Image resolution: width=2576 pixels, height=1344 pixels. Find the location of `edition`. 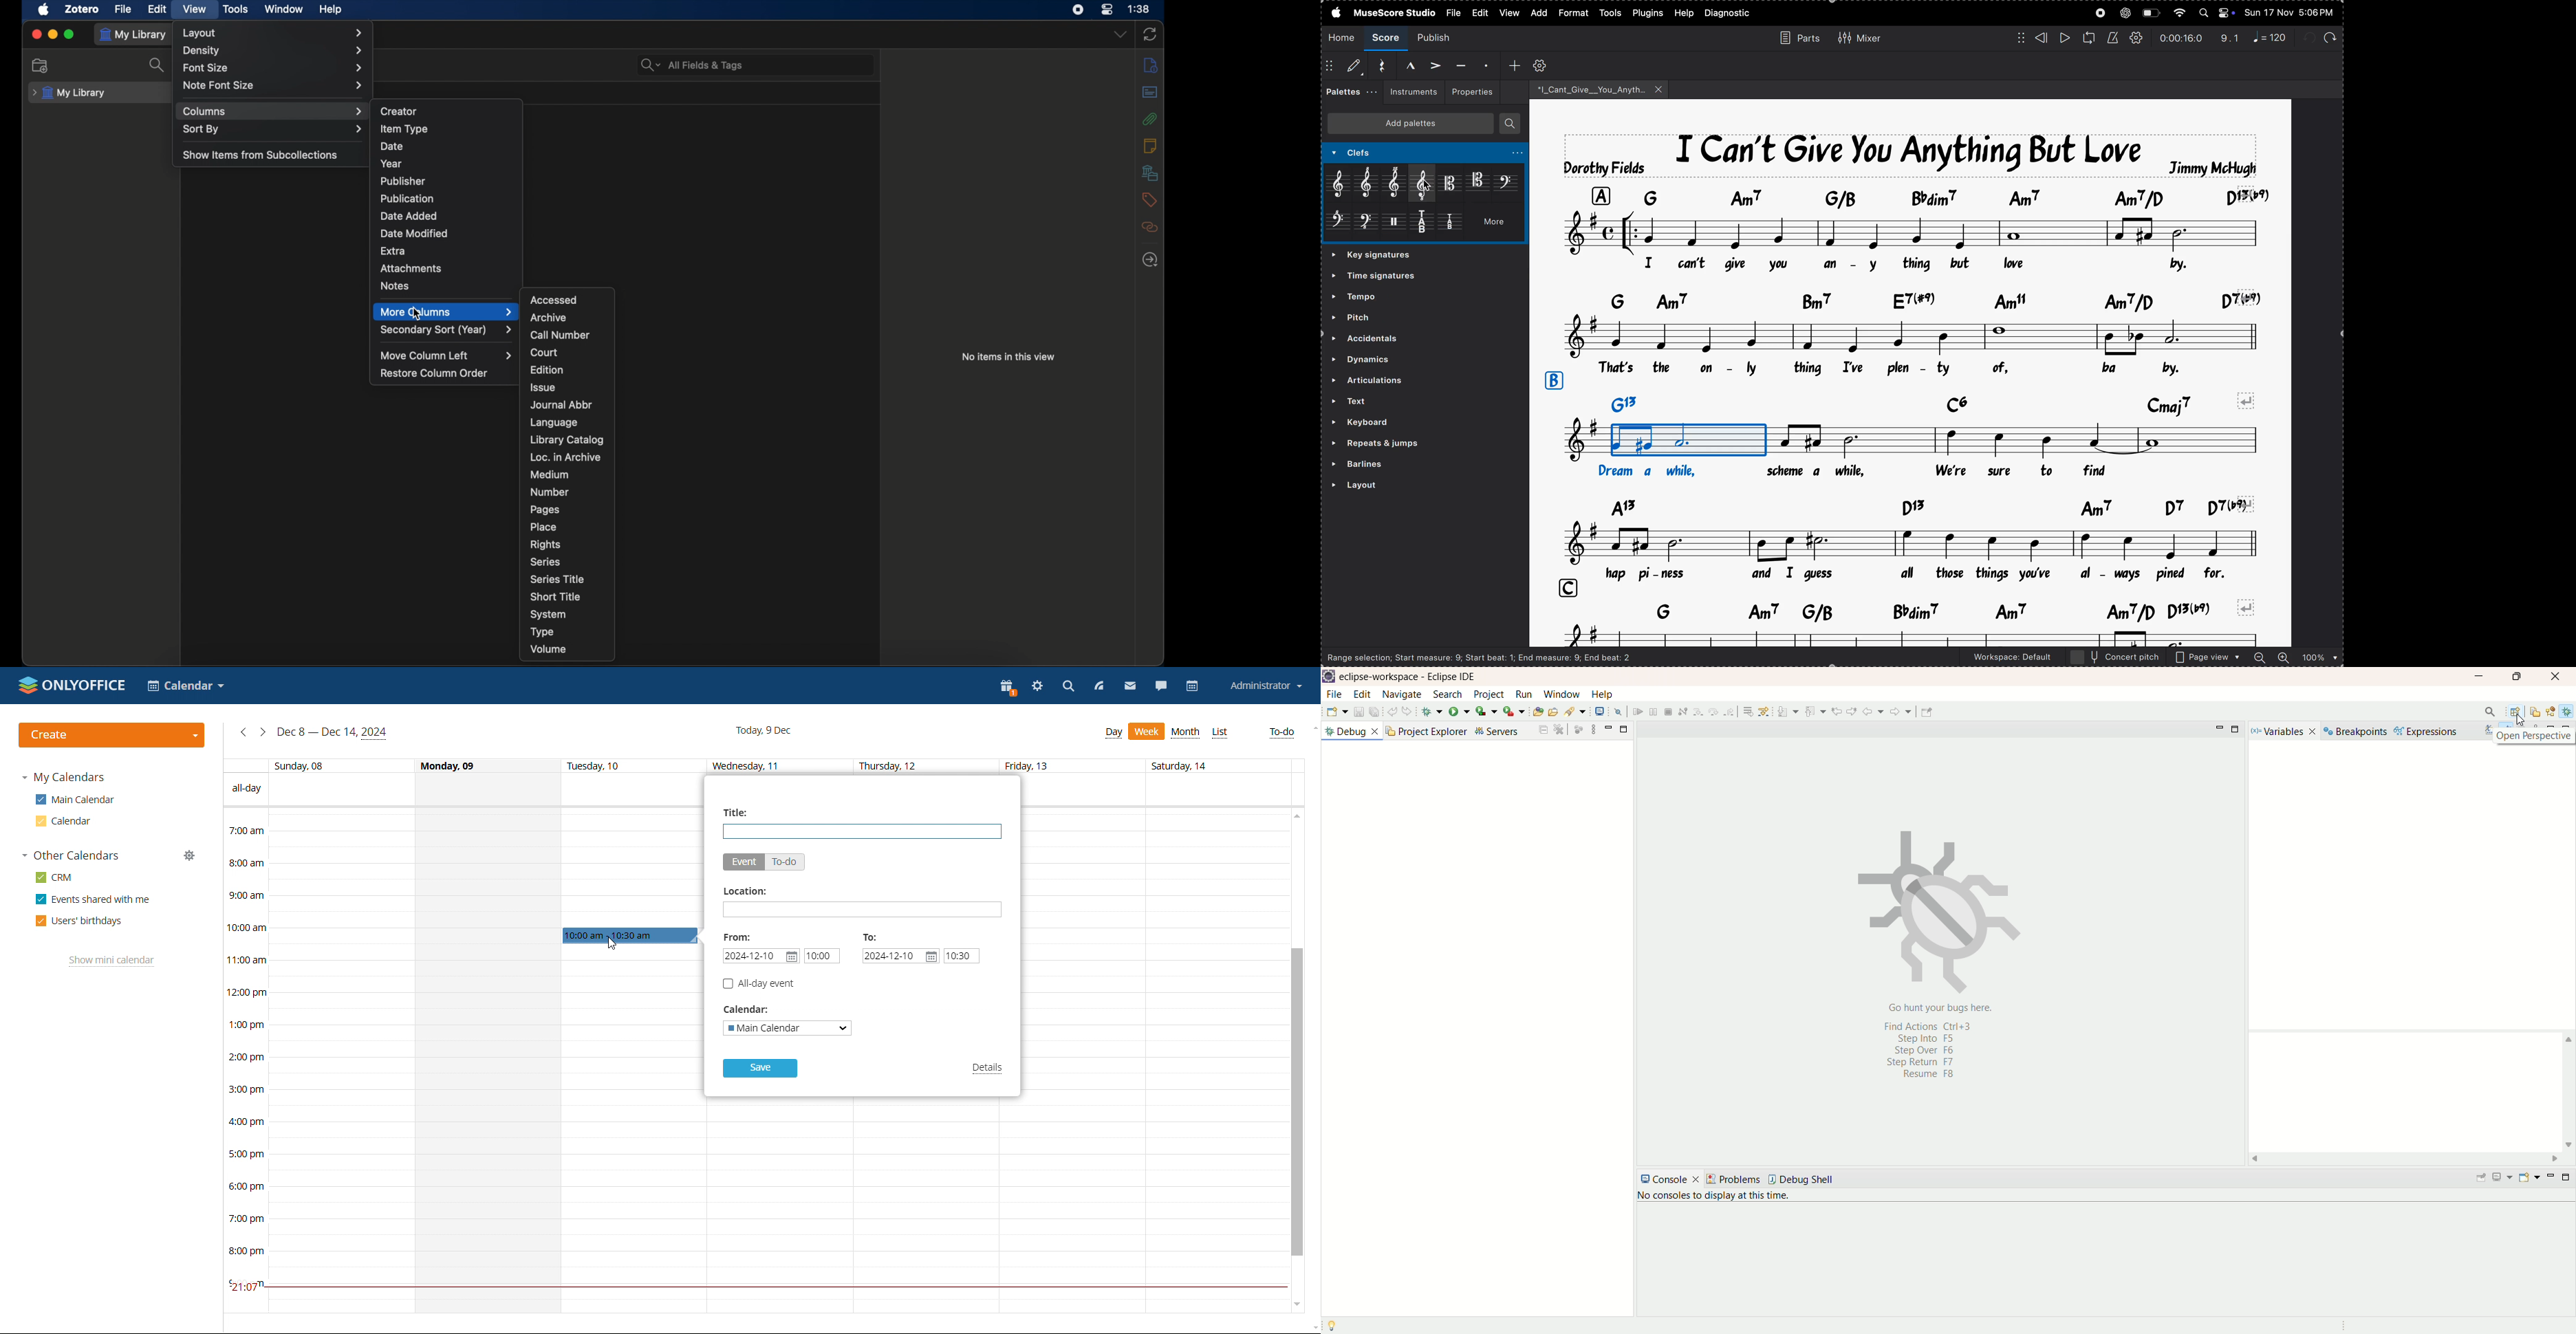

edition is located at coordinates (547, 370).